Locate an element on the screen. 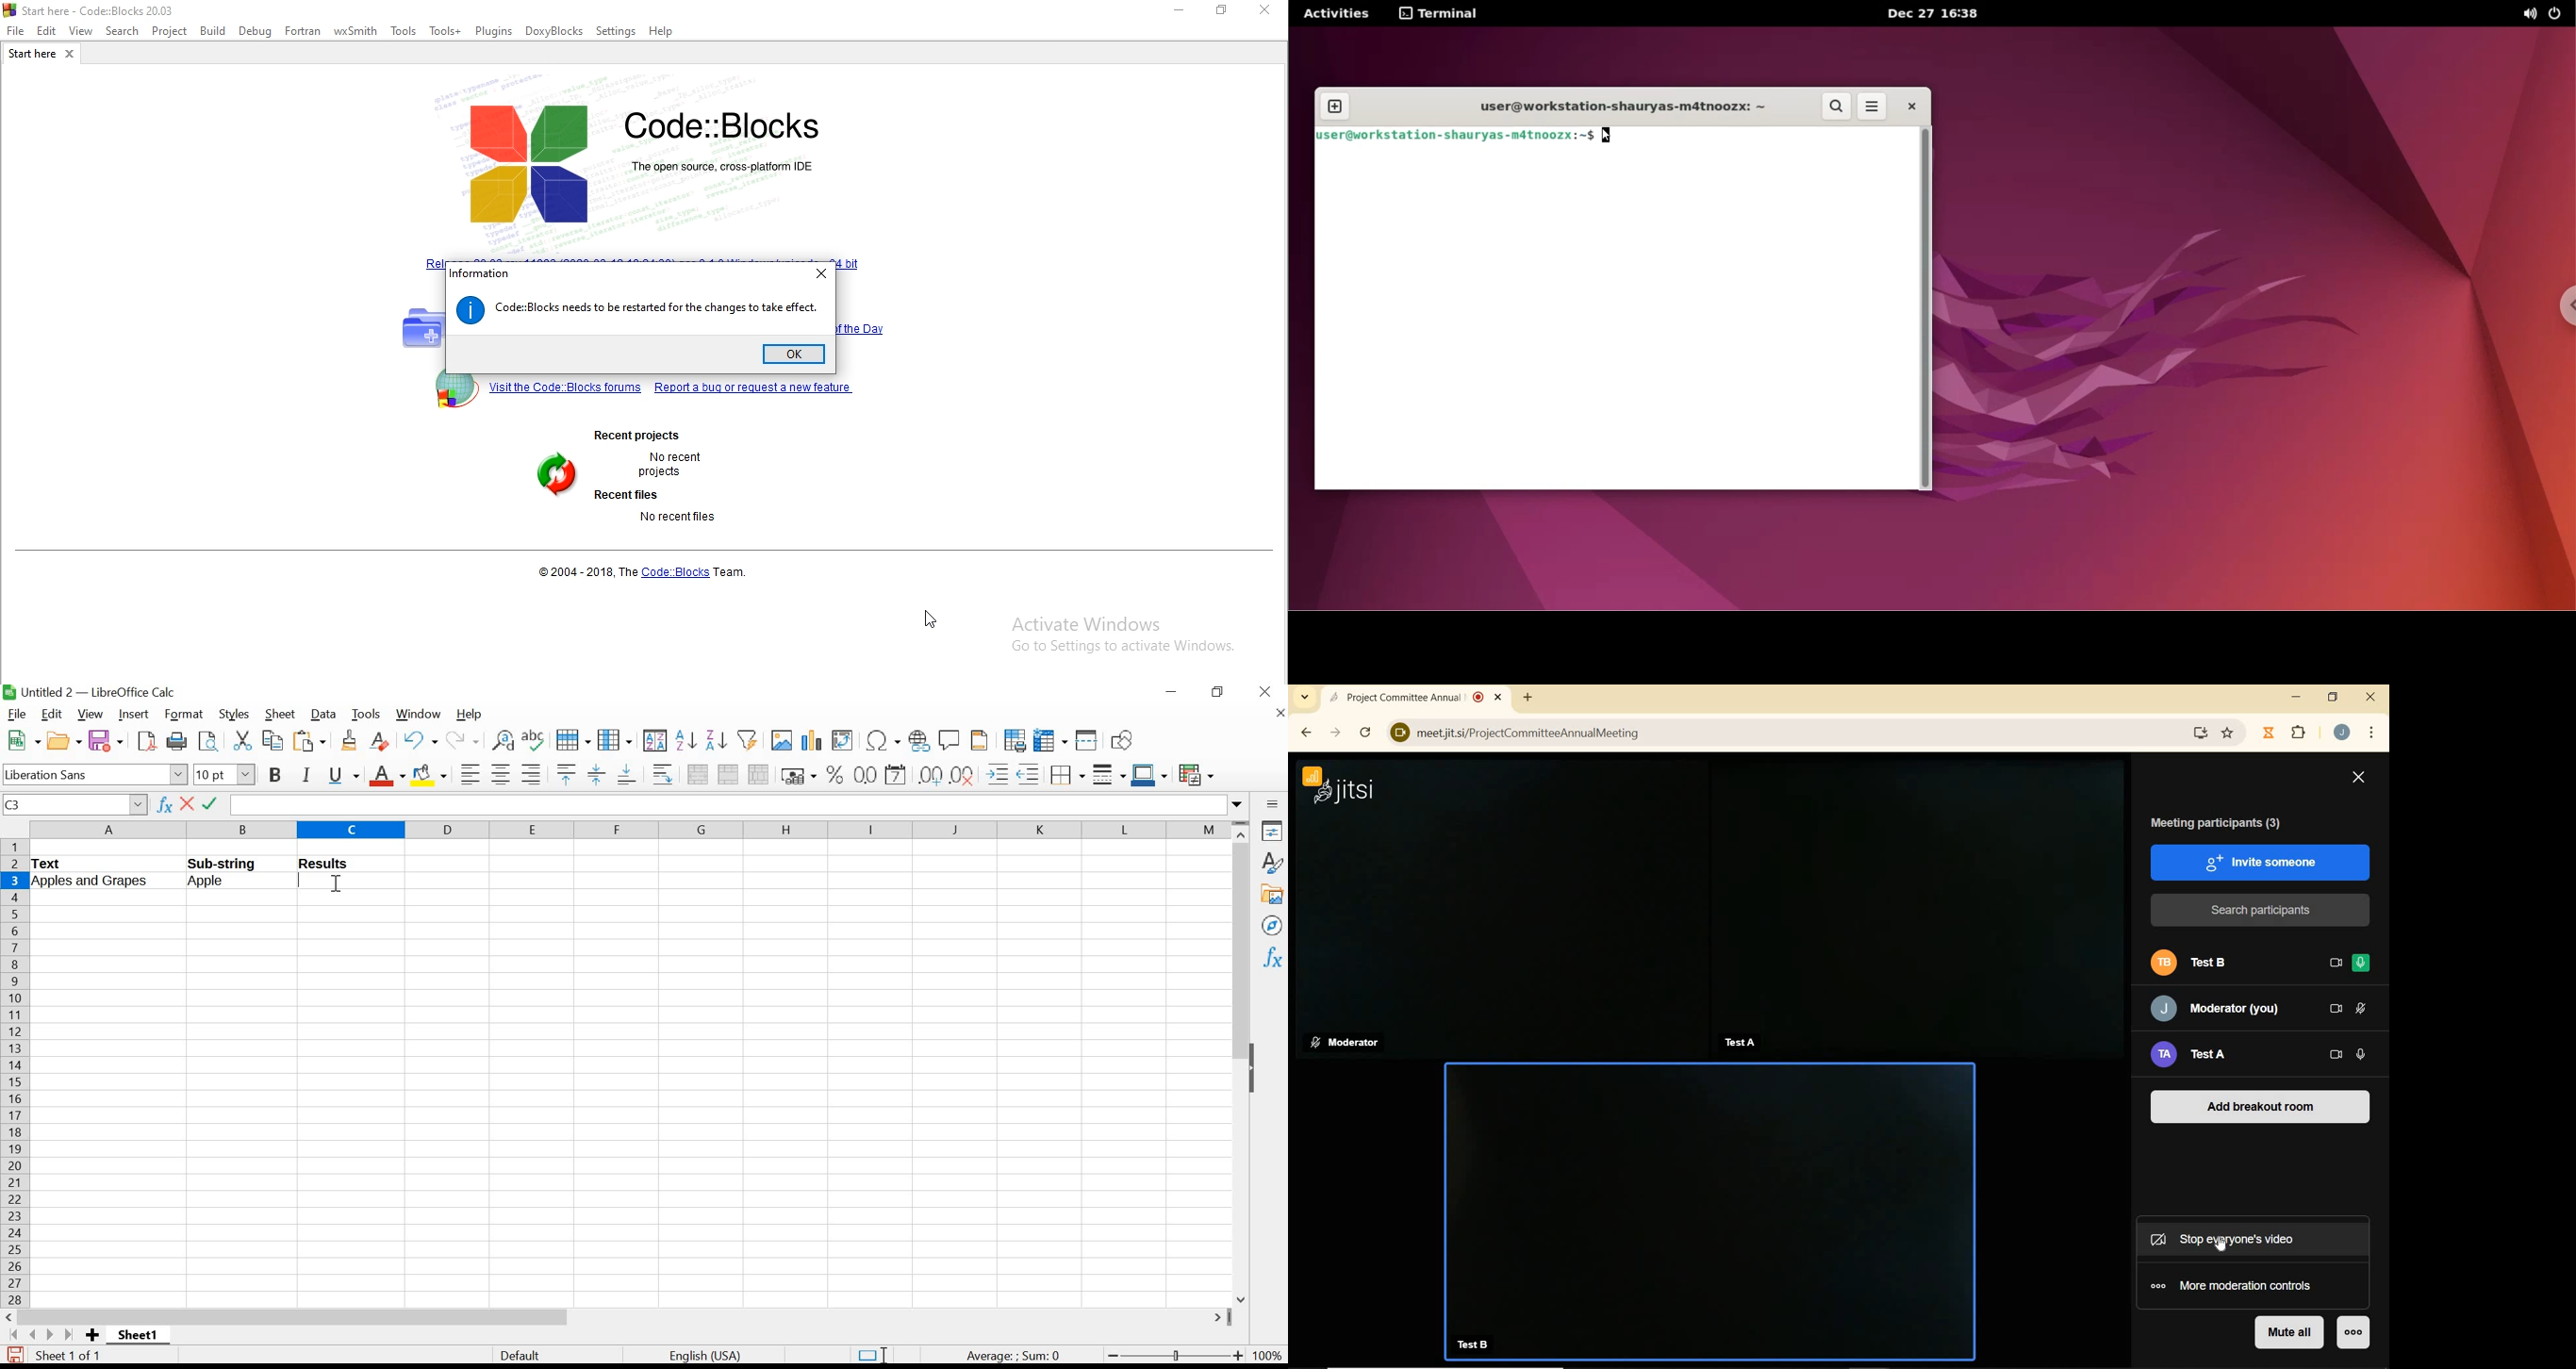 The height and width of the screenshot is (1372, 2576). align bottom is located at coordinates (626, 773).